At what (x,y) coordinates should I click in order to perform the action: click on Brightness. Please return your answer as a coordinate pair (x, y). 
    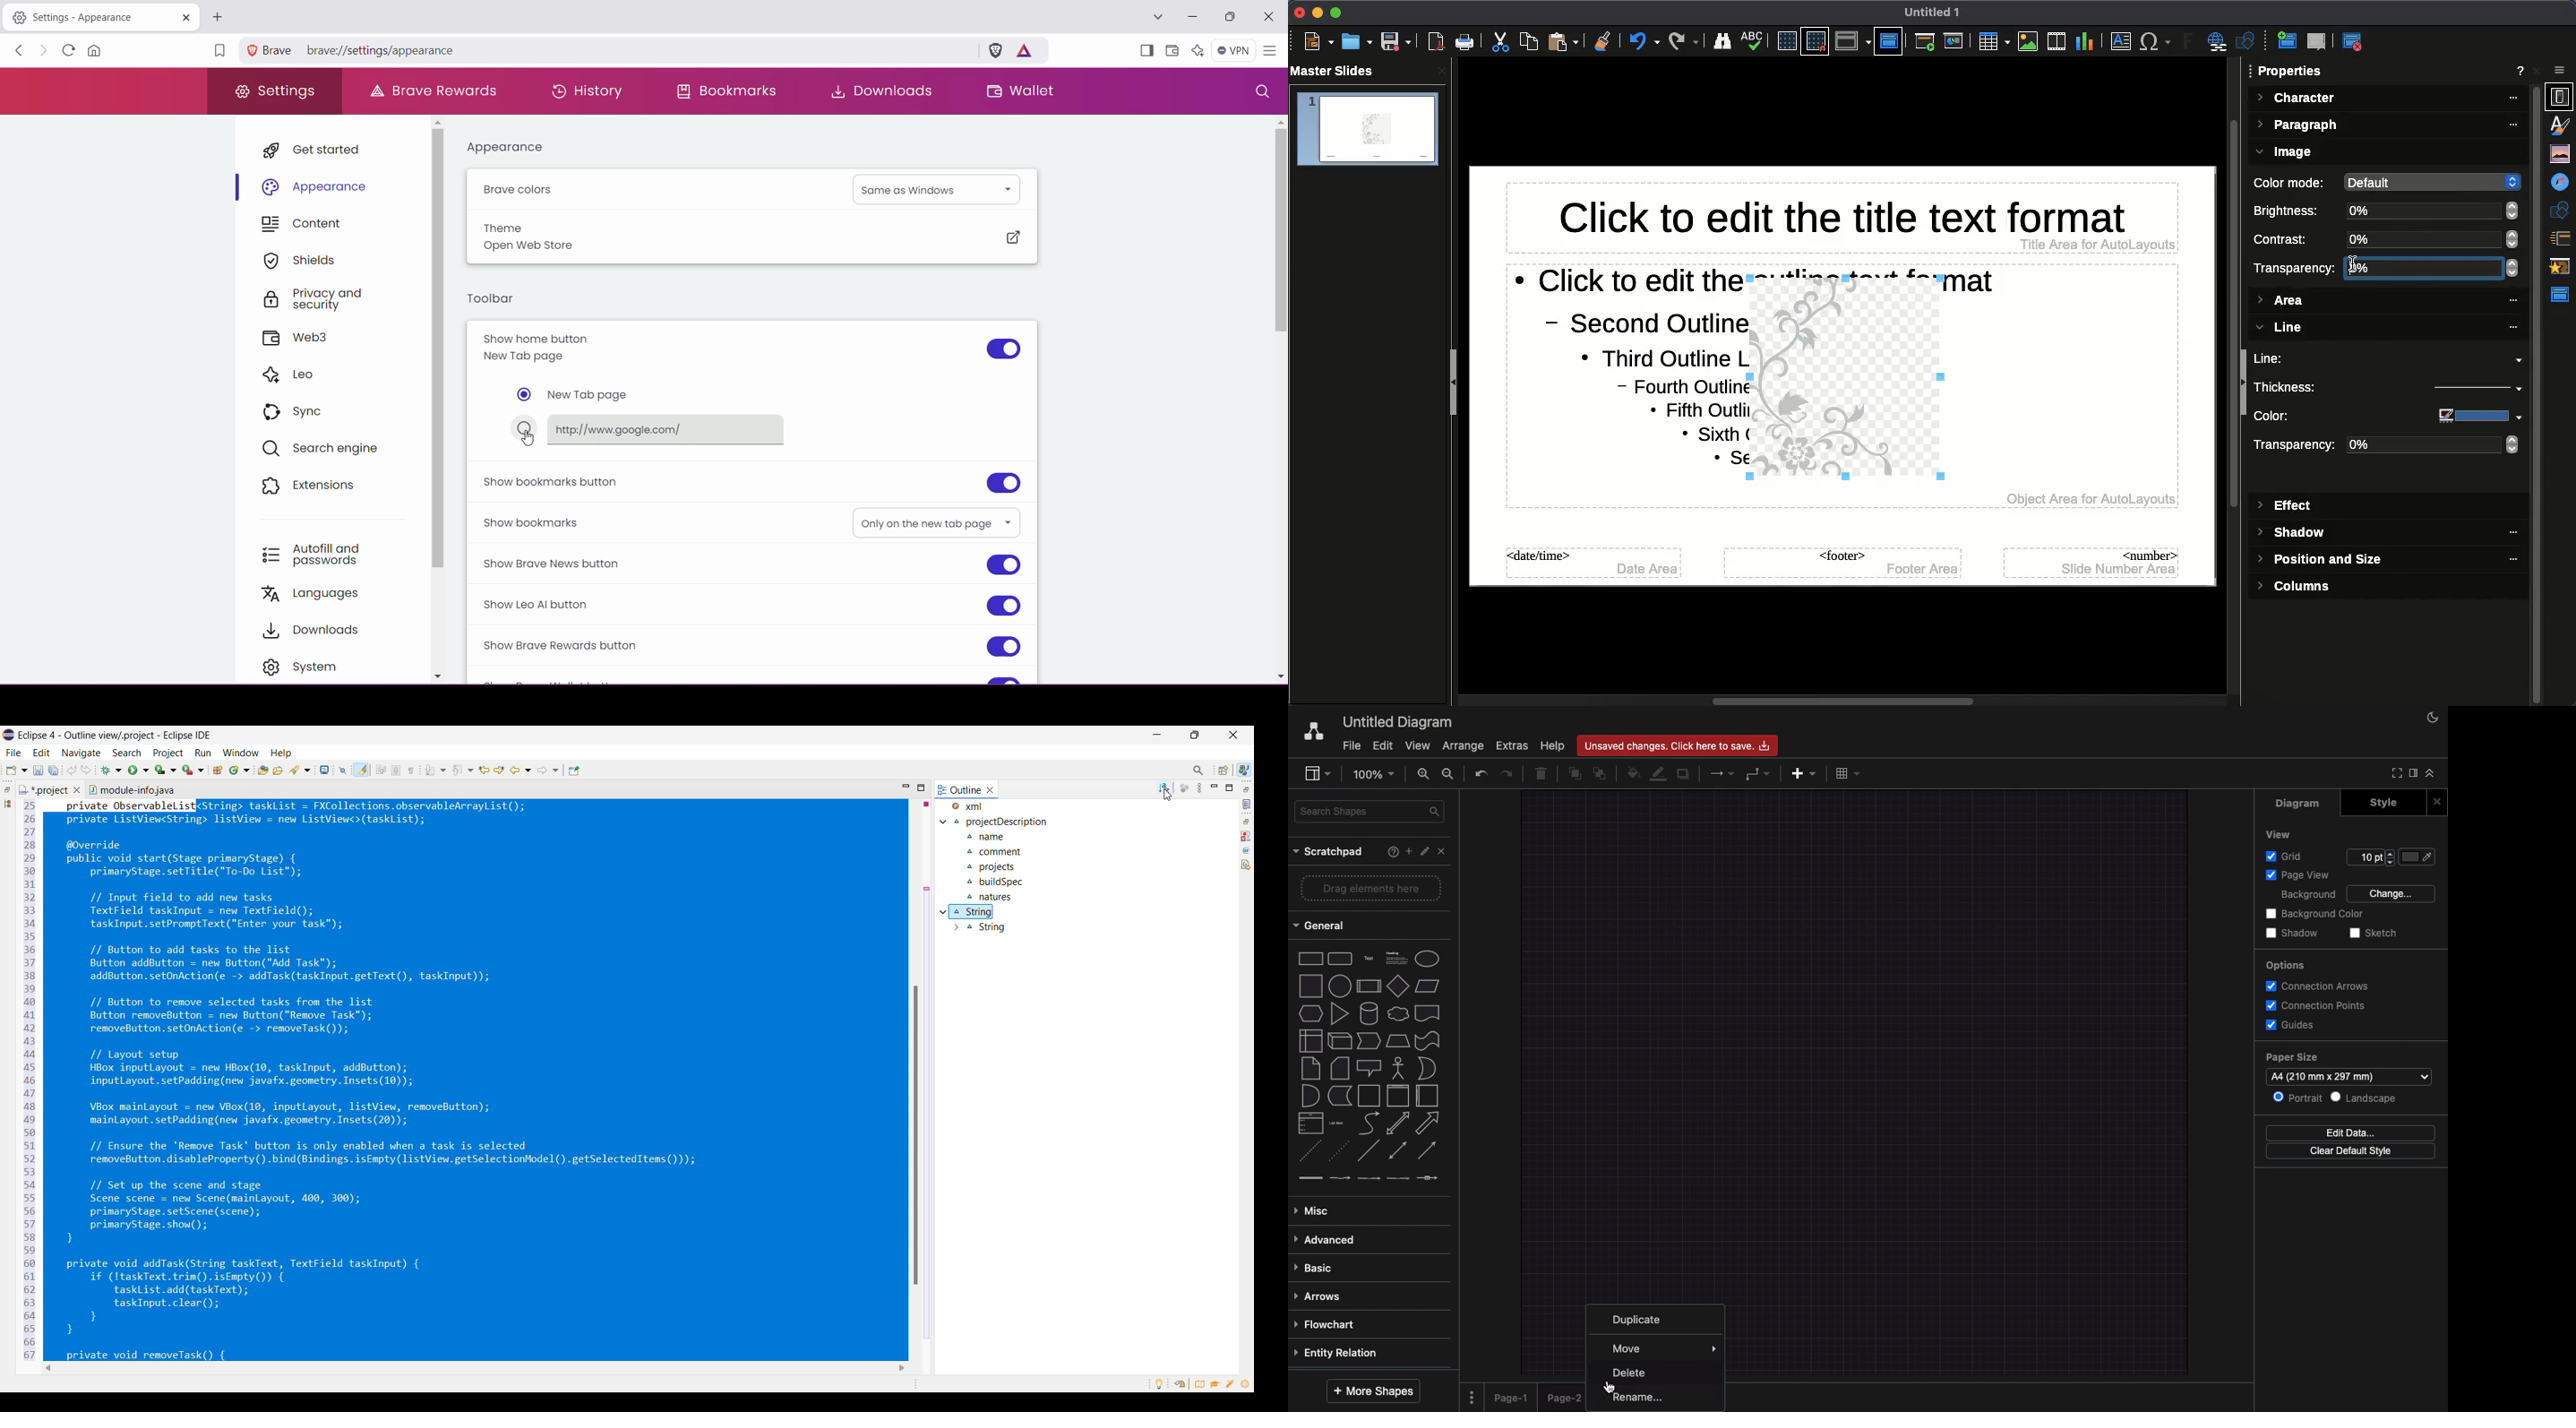
    Looking at the image, I should click on (2290, 211).